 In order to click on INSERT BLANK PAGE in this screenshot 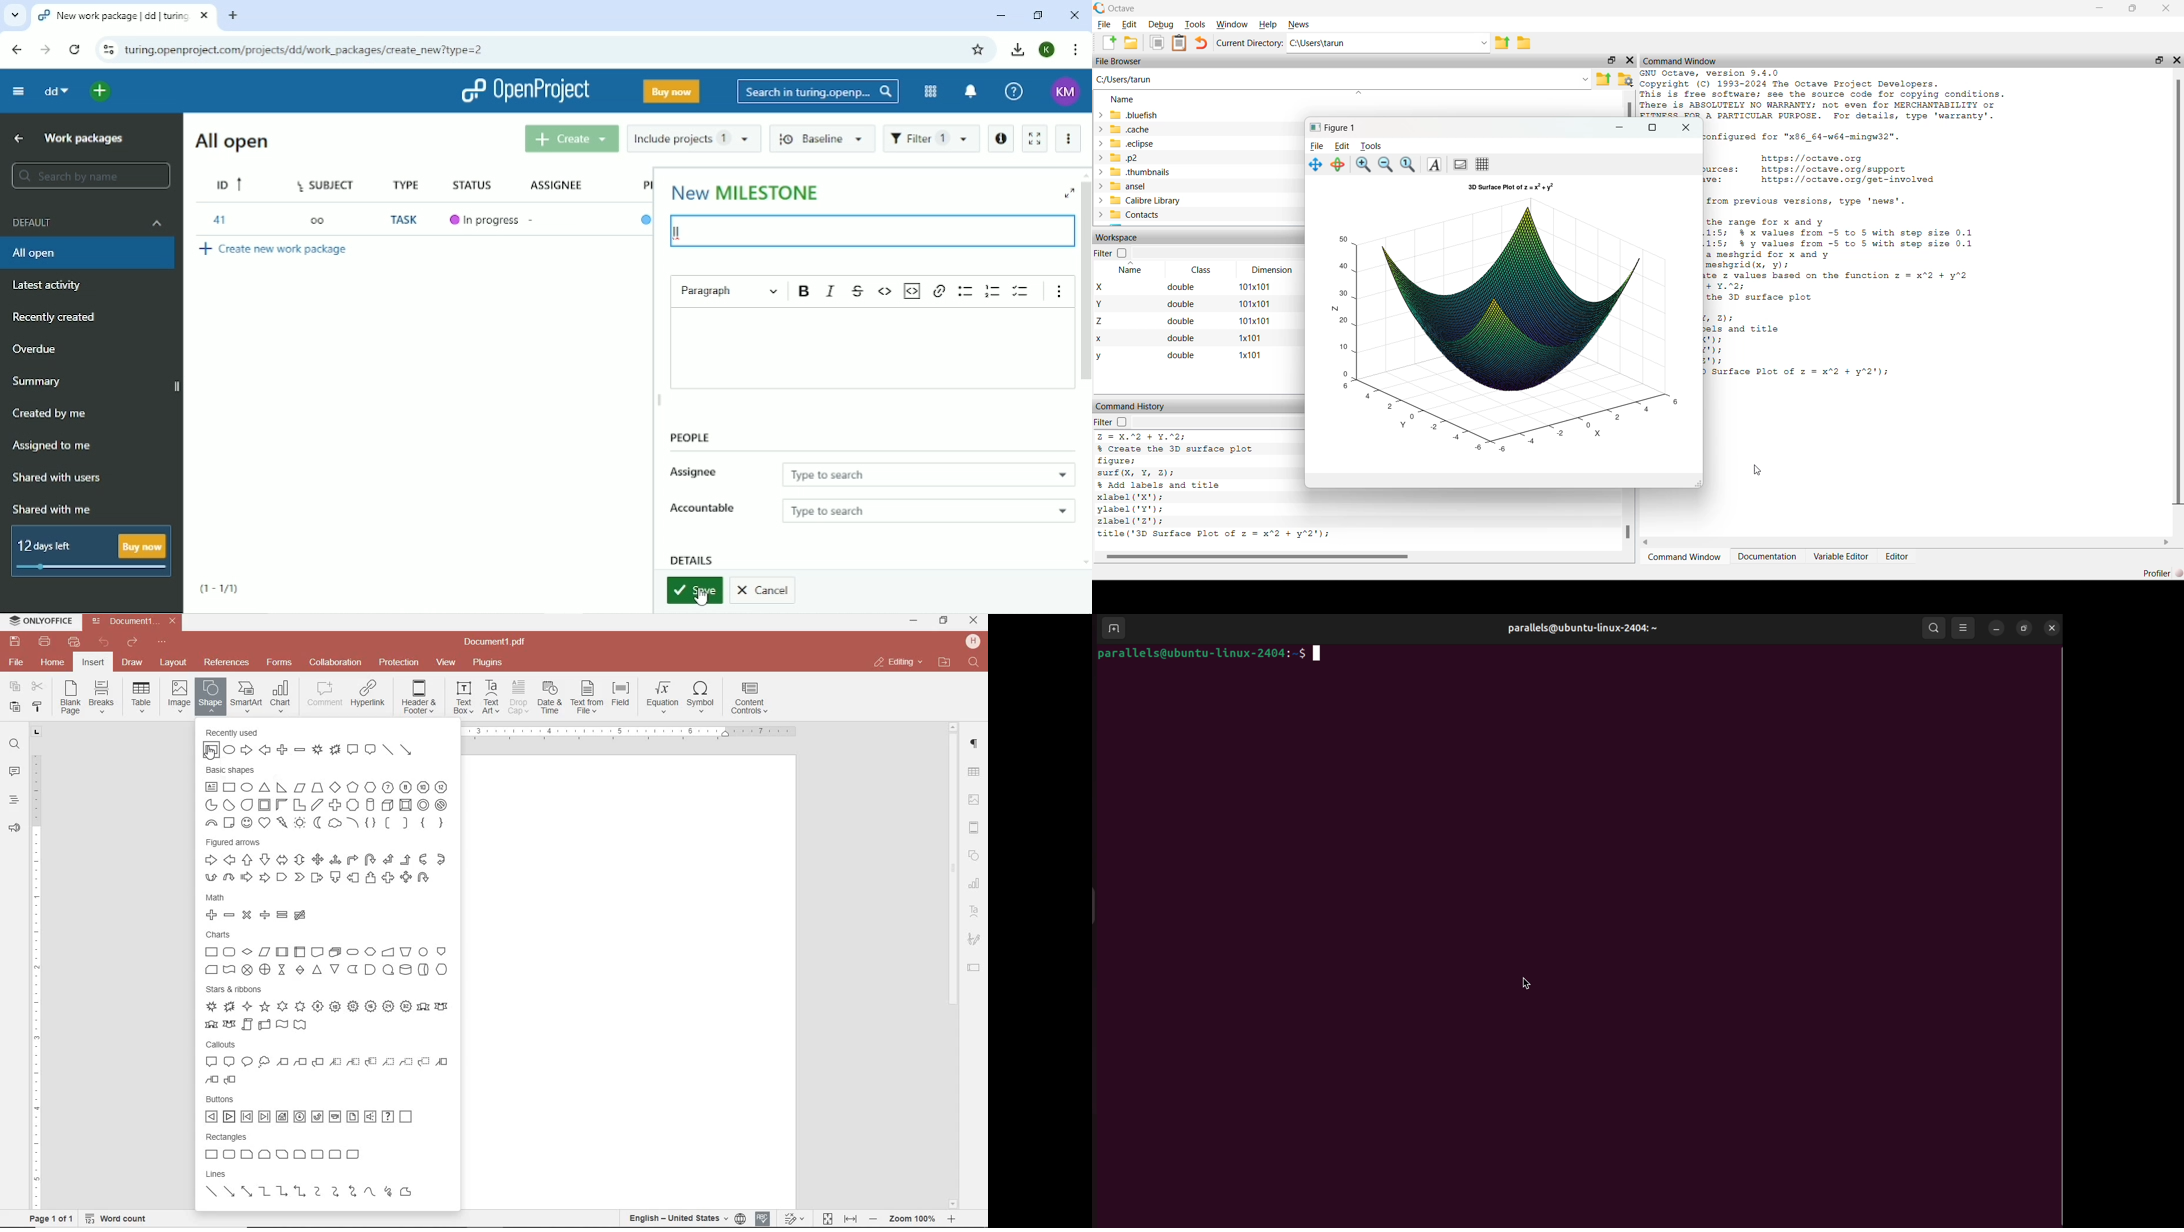, I will do `click(70, 697)`.